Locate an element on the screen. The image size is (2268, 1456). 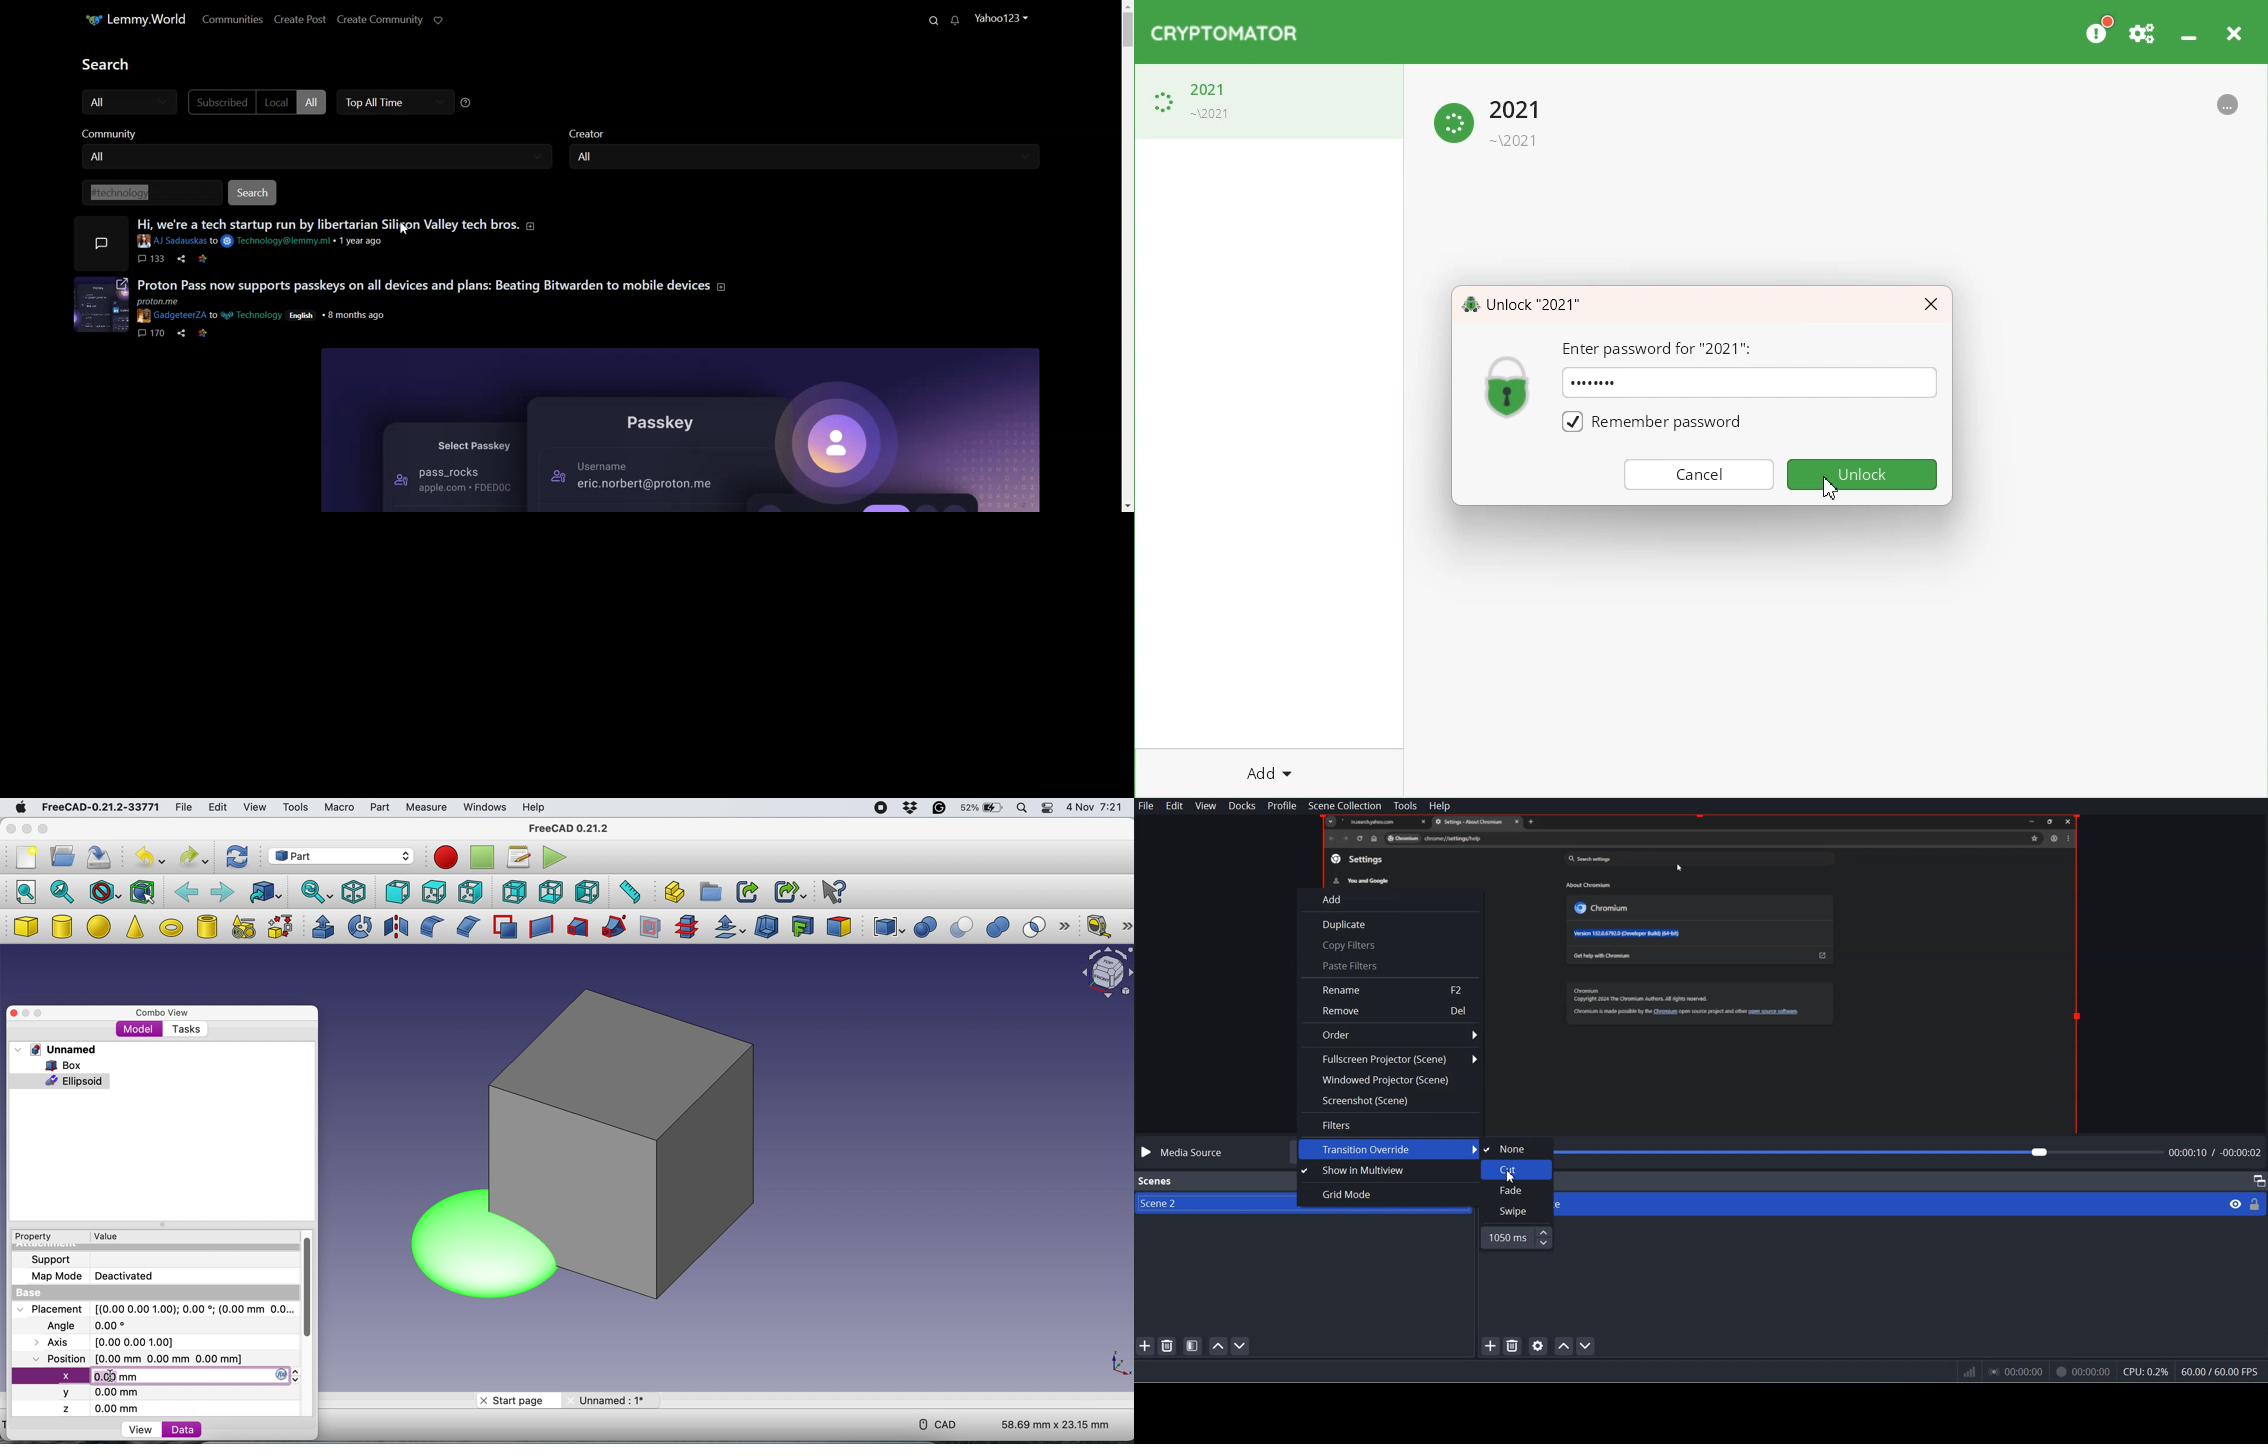
Cursor is located at coordinates (1511, 1177).